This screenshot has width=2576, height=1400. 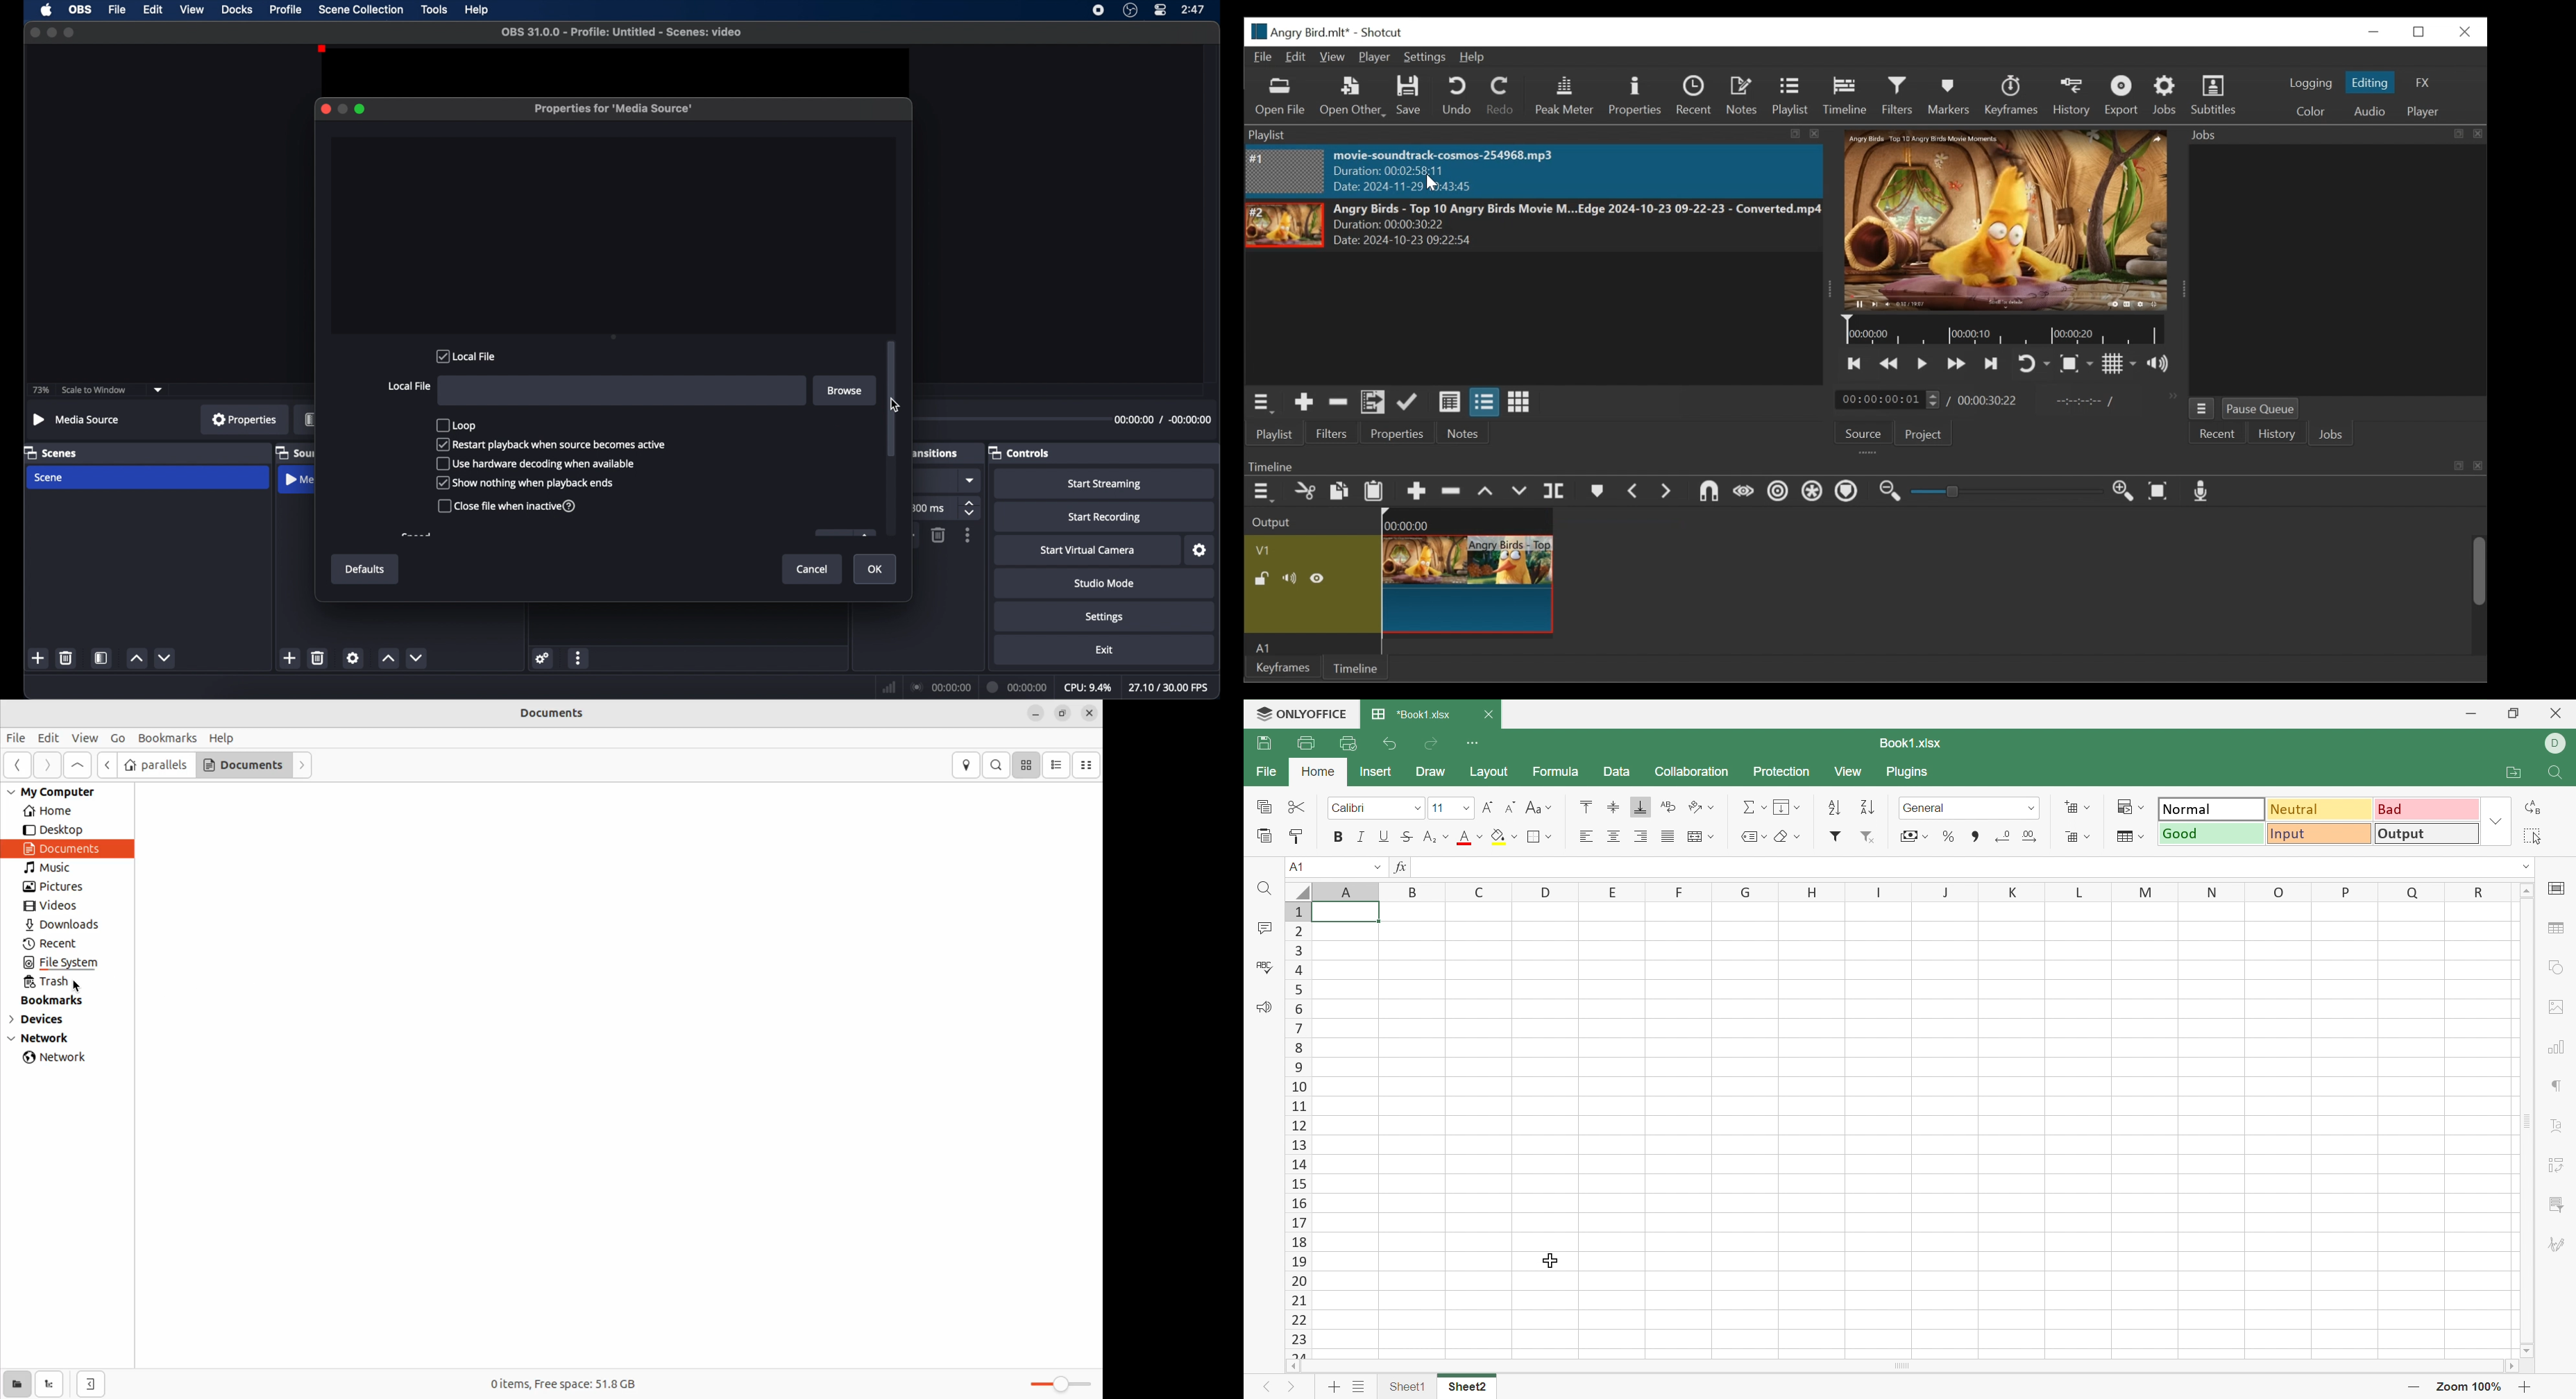 I want to click on view, so click(x=85, y=739).